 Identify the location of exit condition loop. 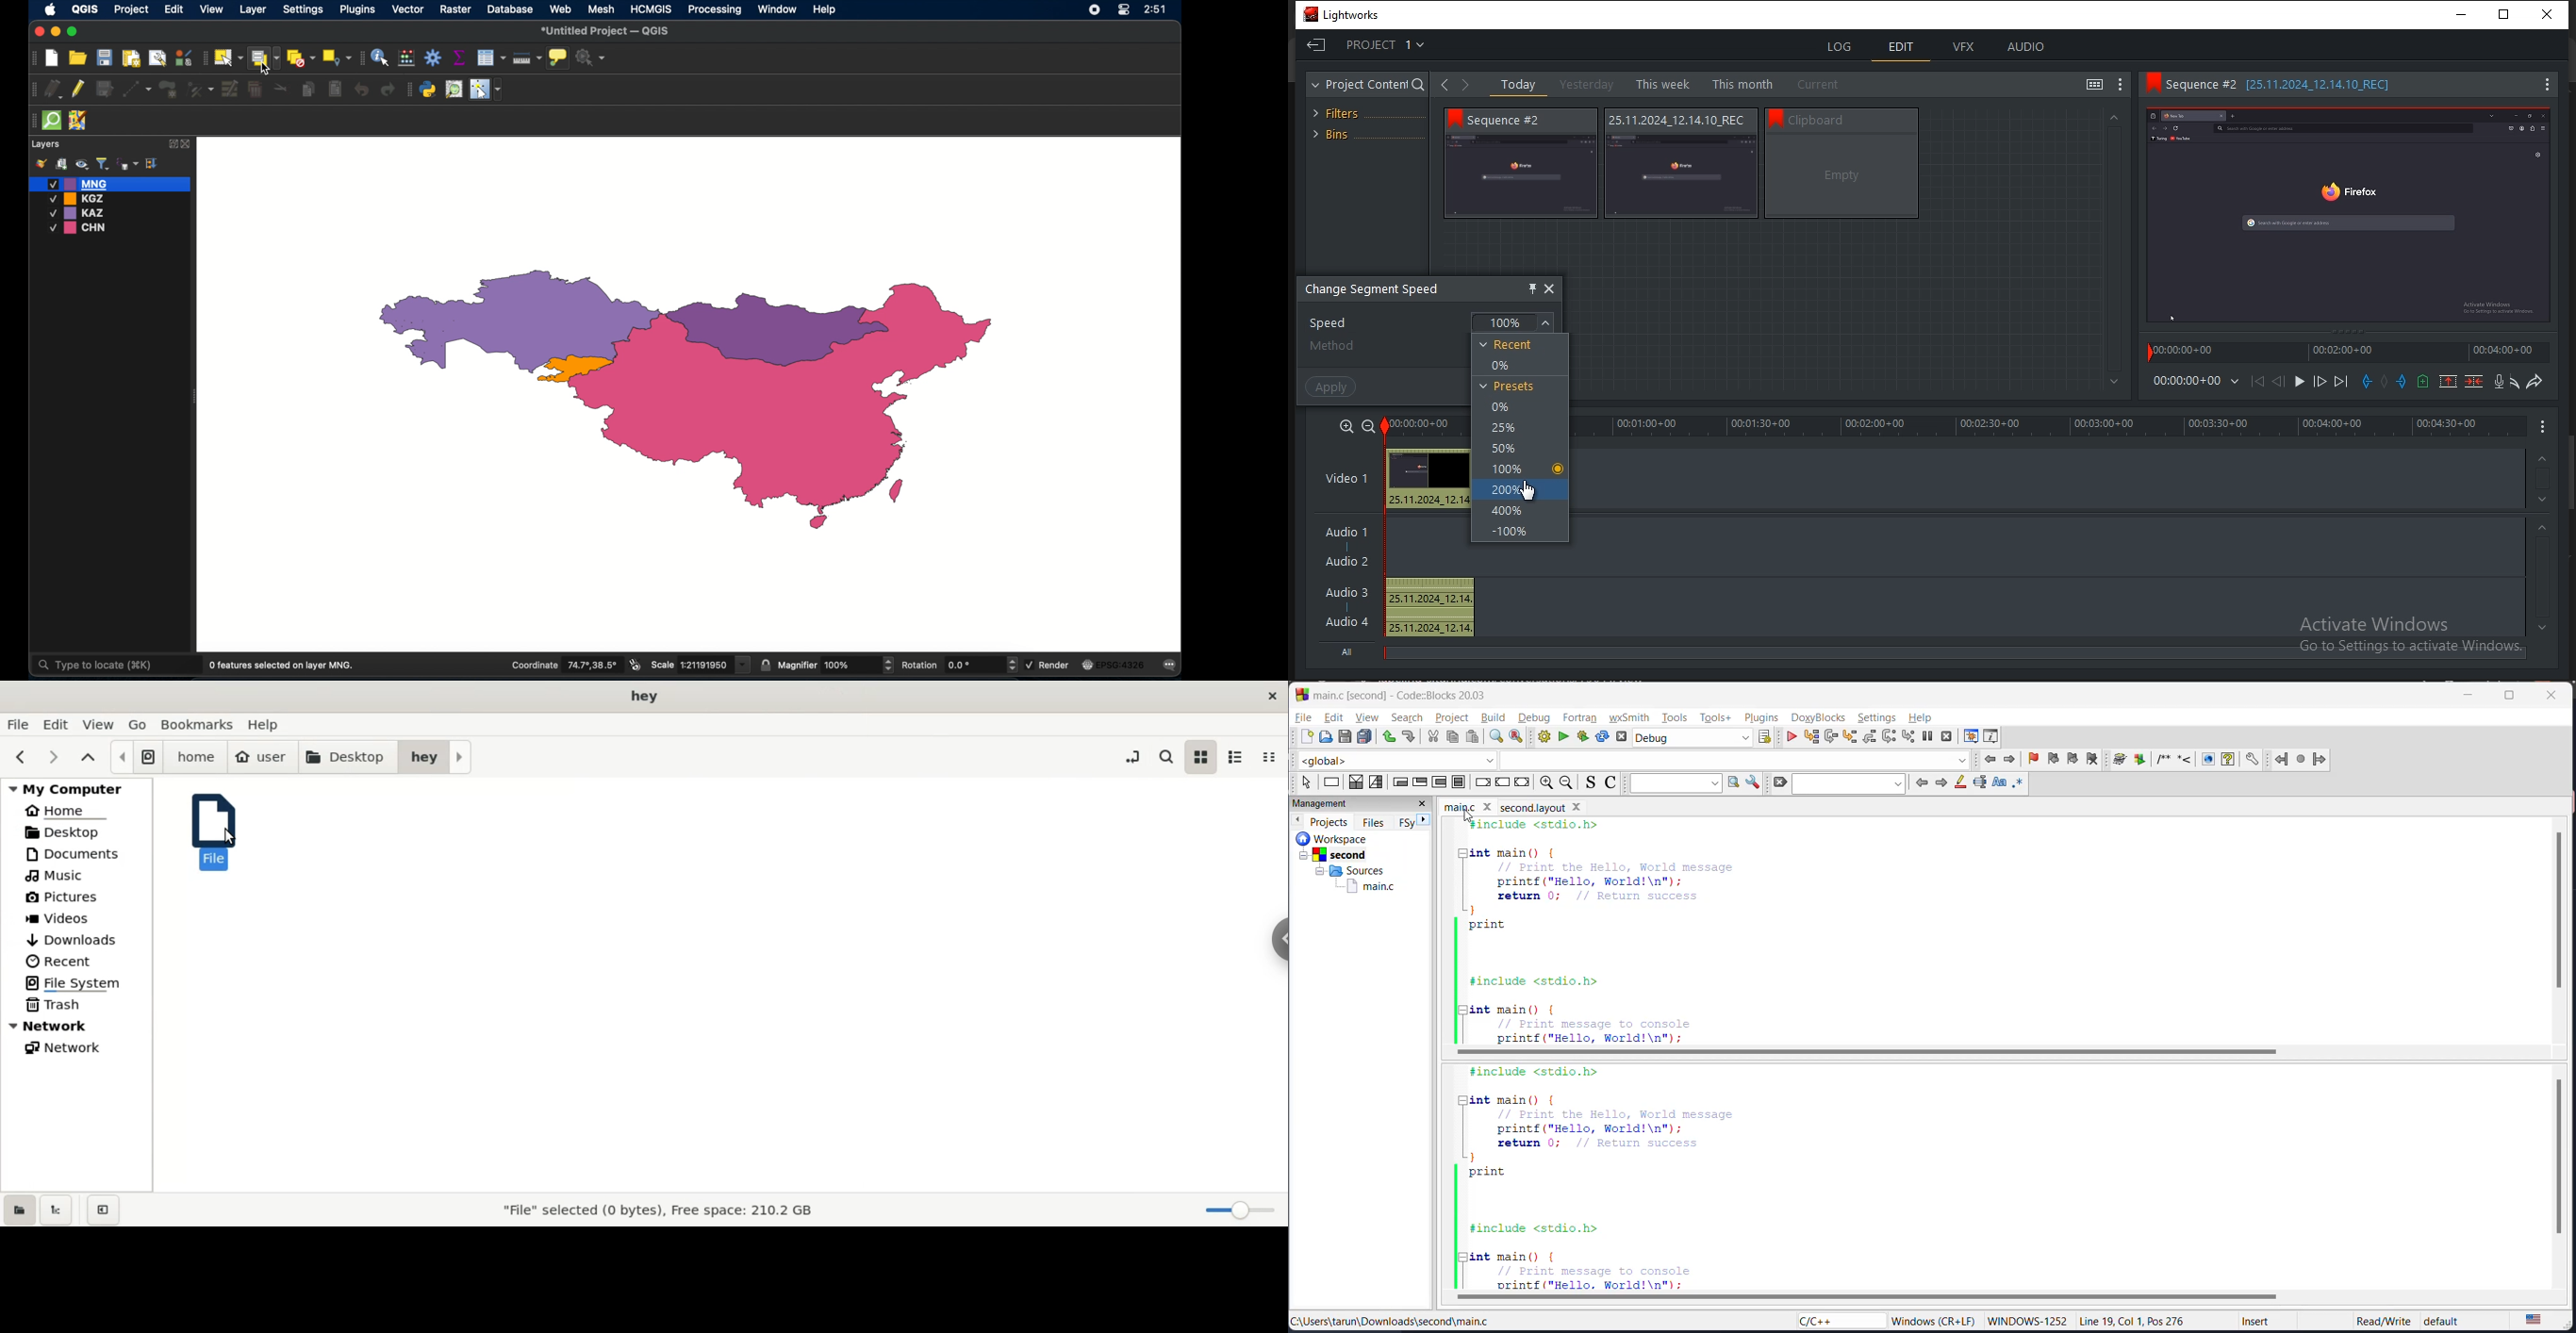
(1418, 782).